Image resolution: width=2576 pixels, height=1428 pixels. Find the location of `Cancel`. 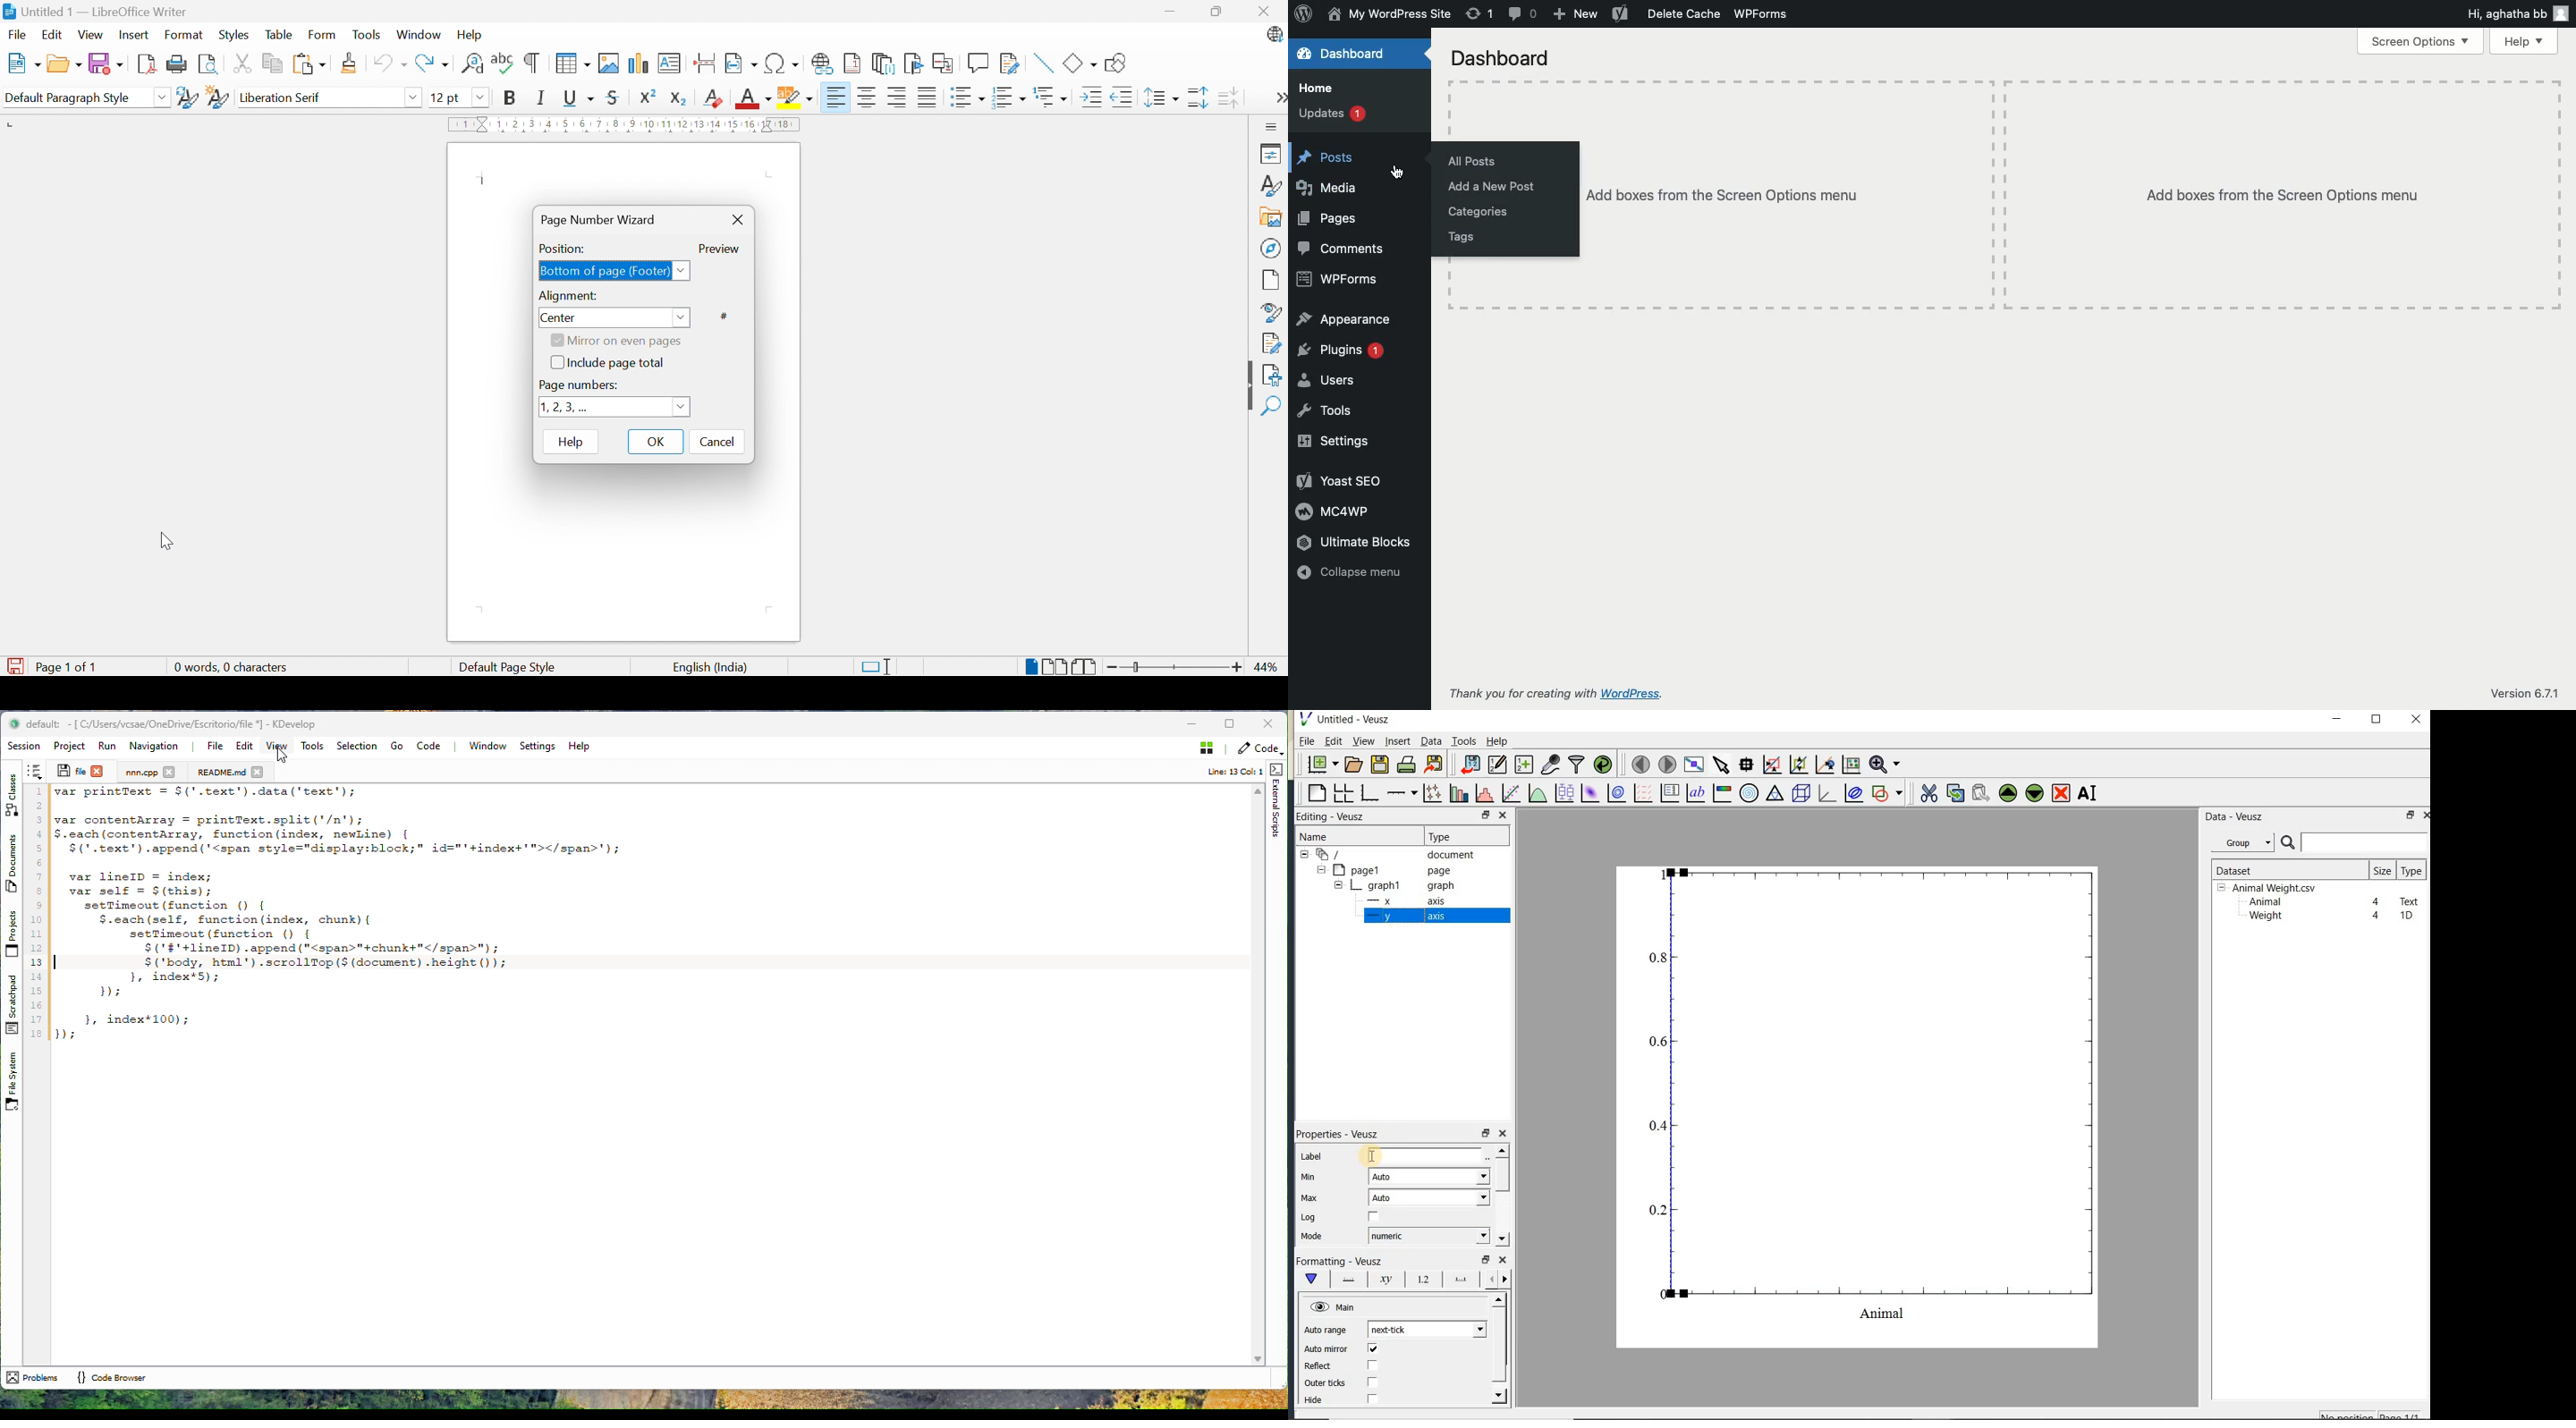

Cancel is located at coordinates (719, 443).